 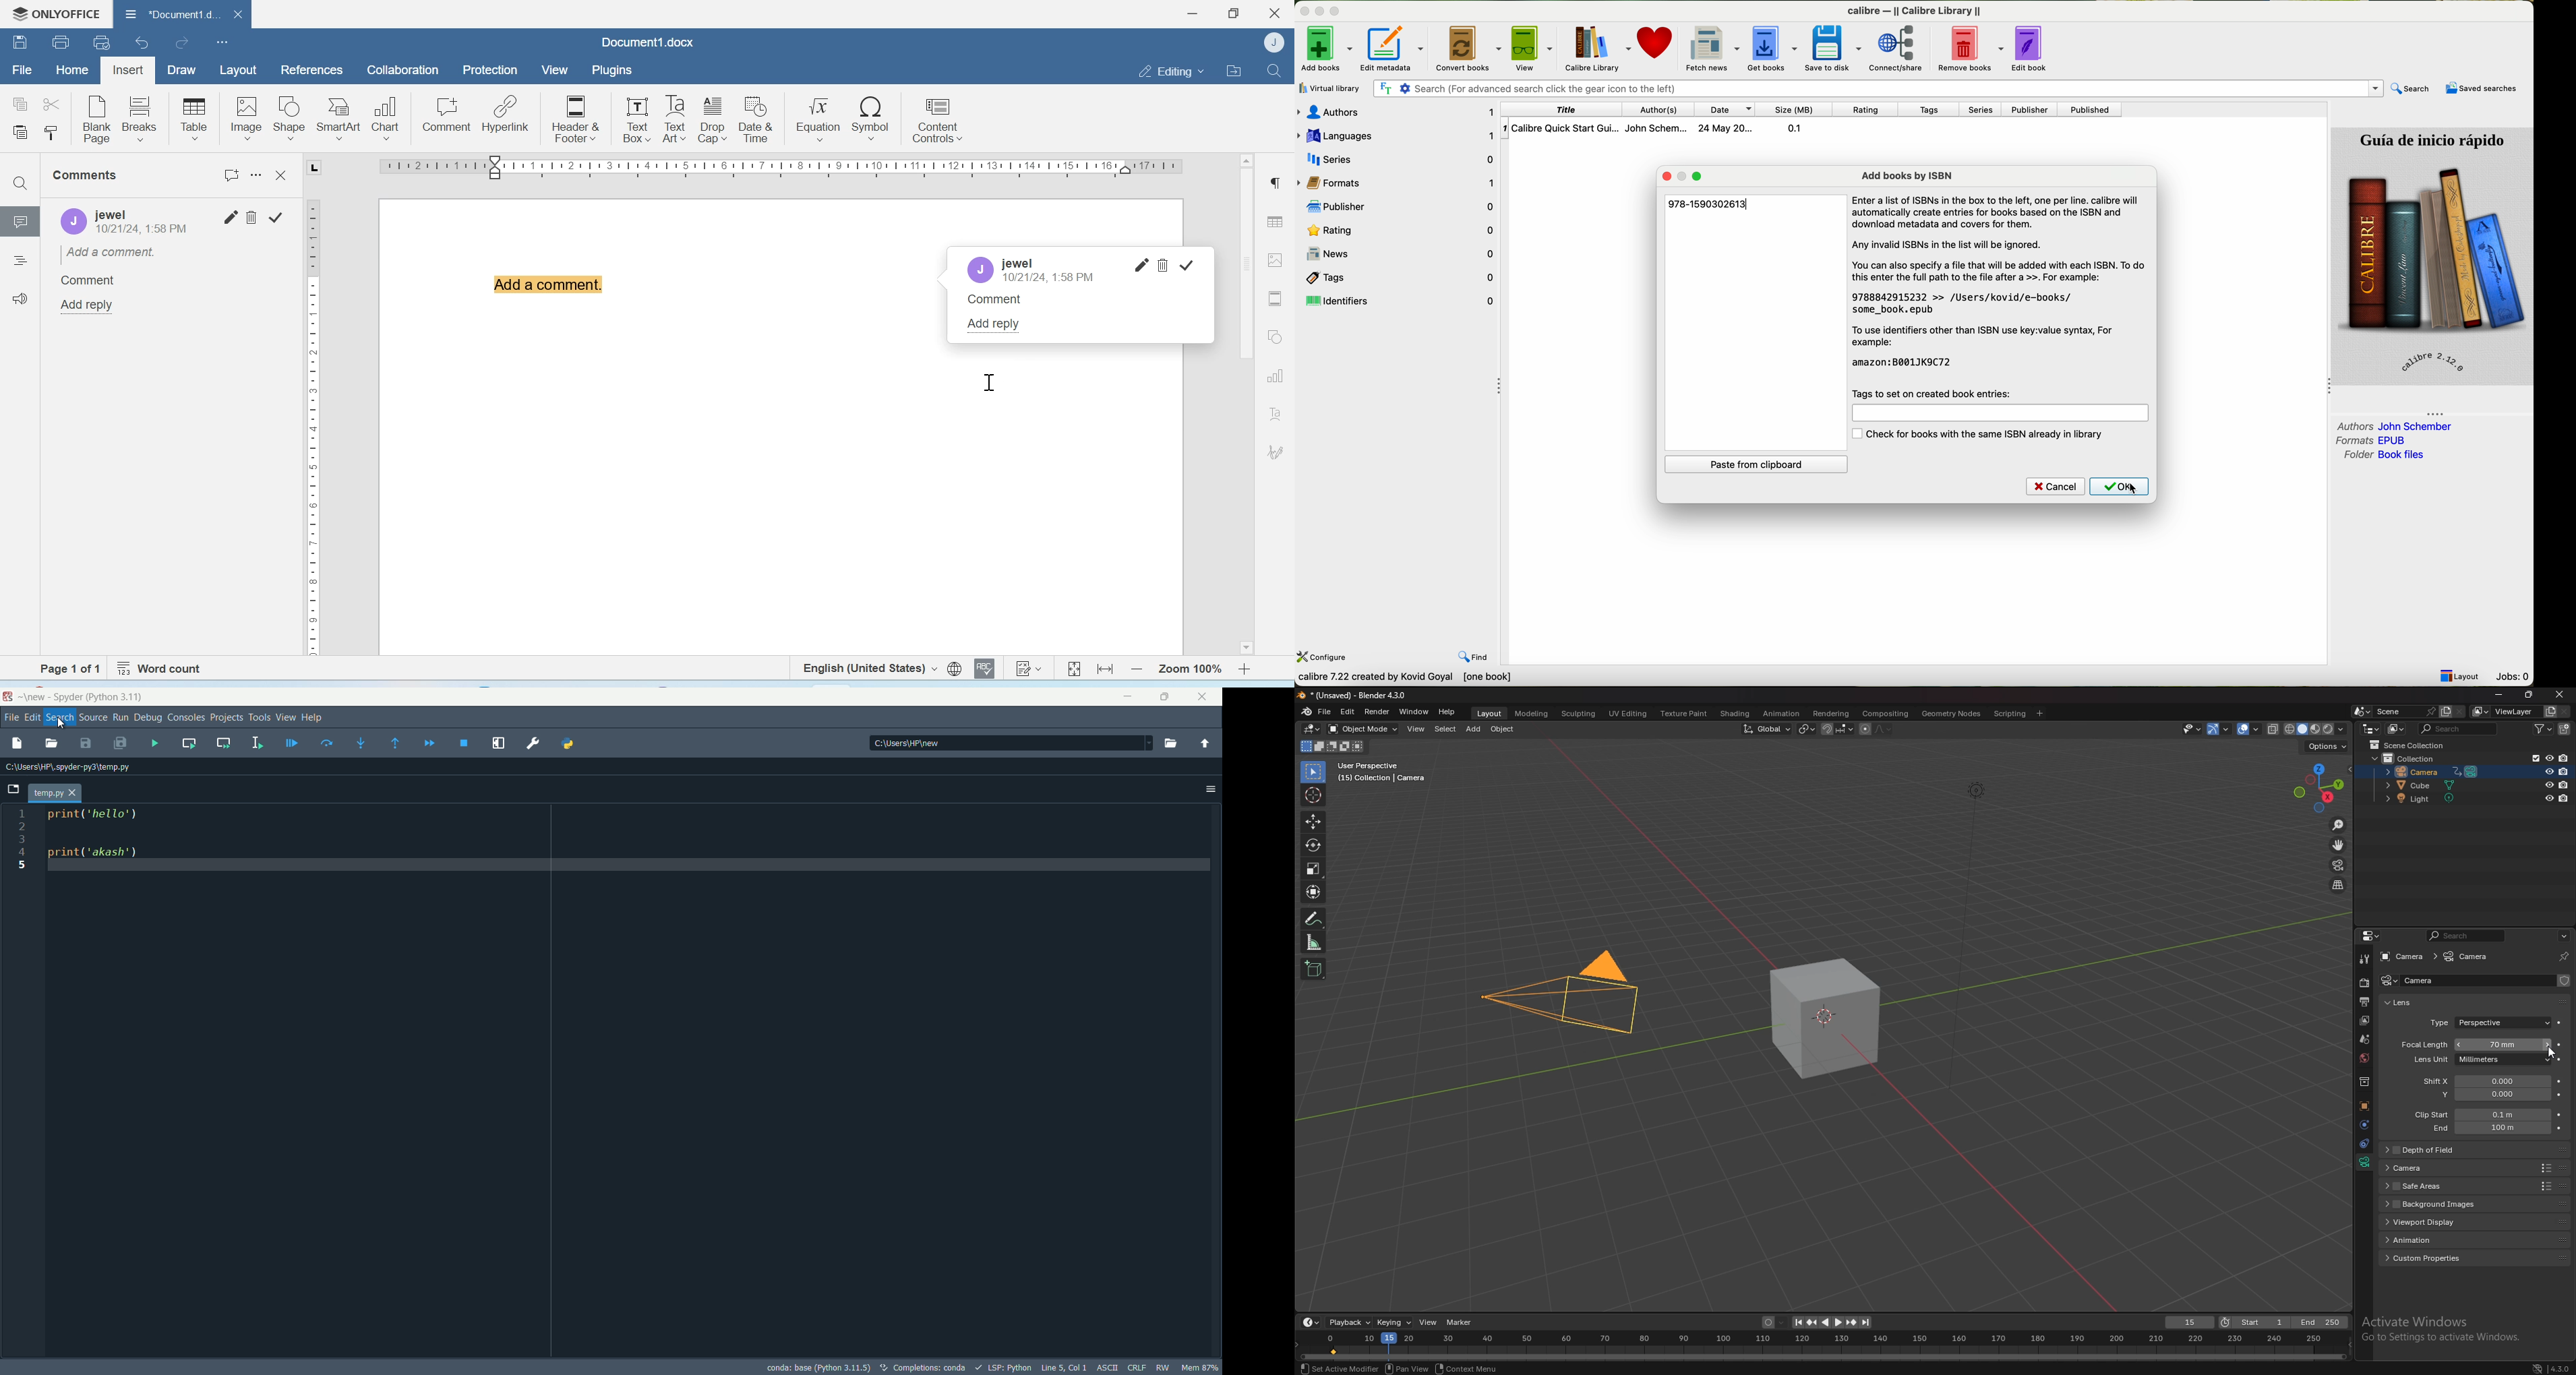 What do you see at coordinates (1881, 88) in the screenshot?
I see `searrch bar` at bounding box center [1881, 88].